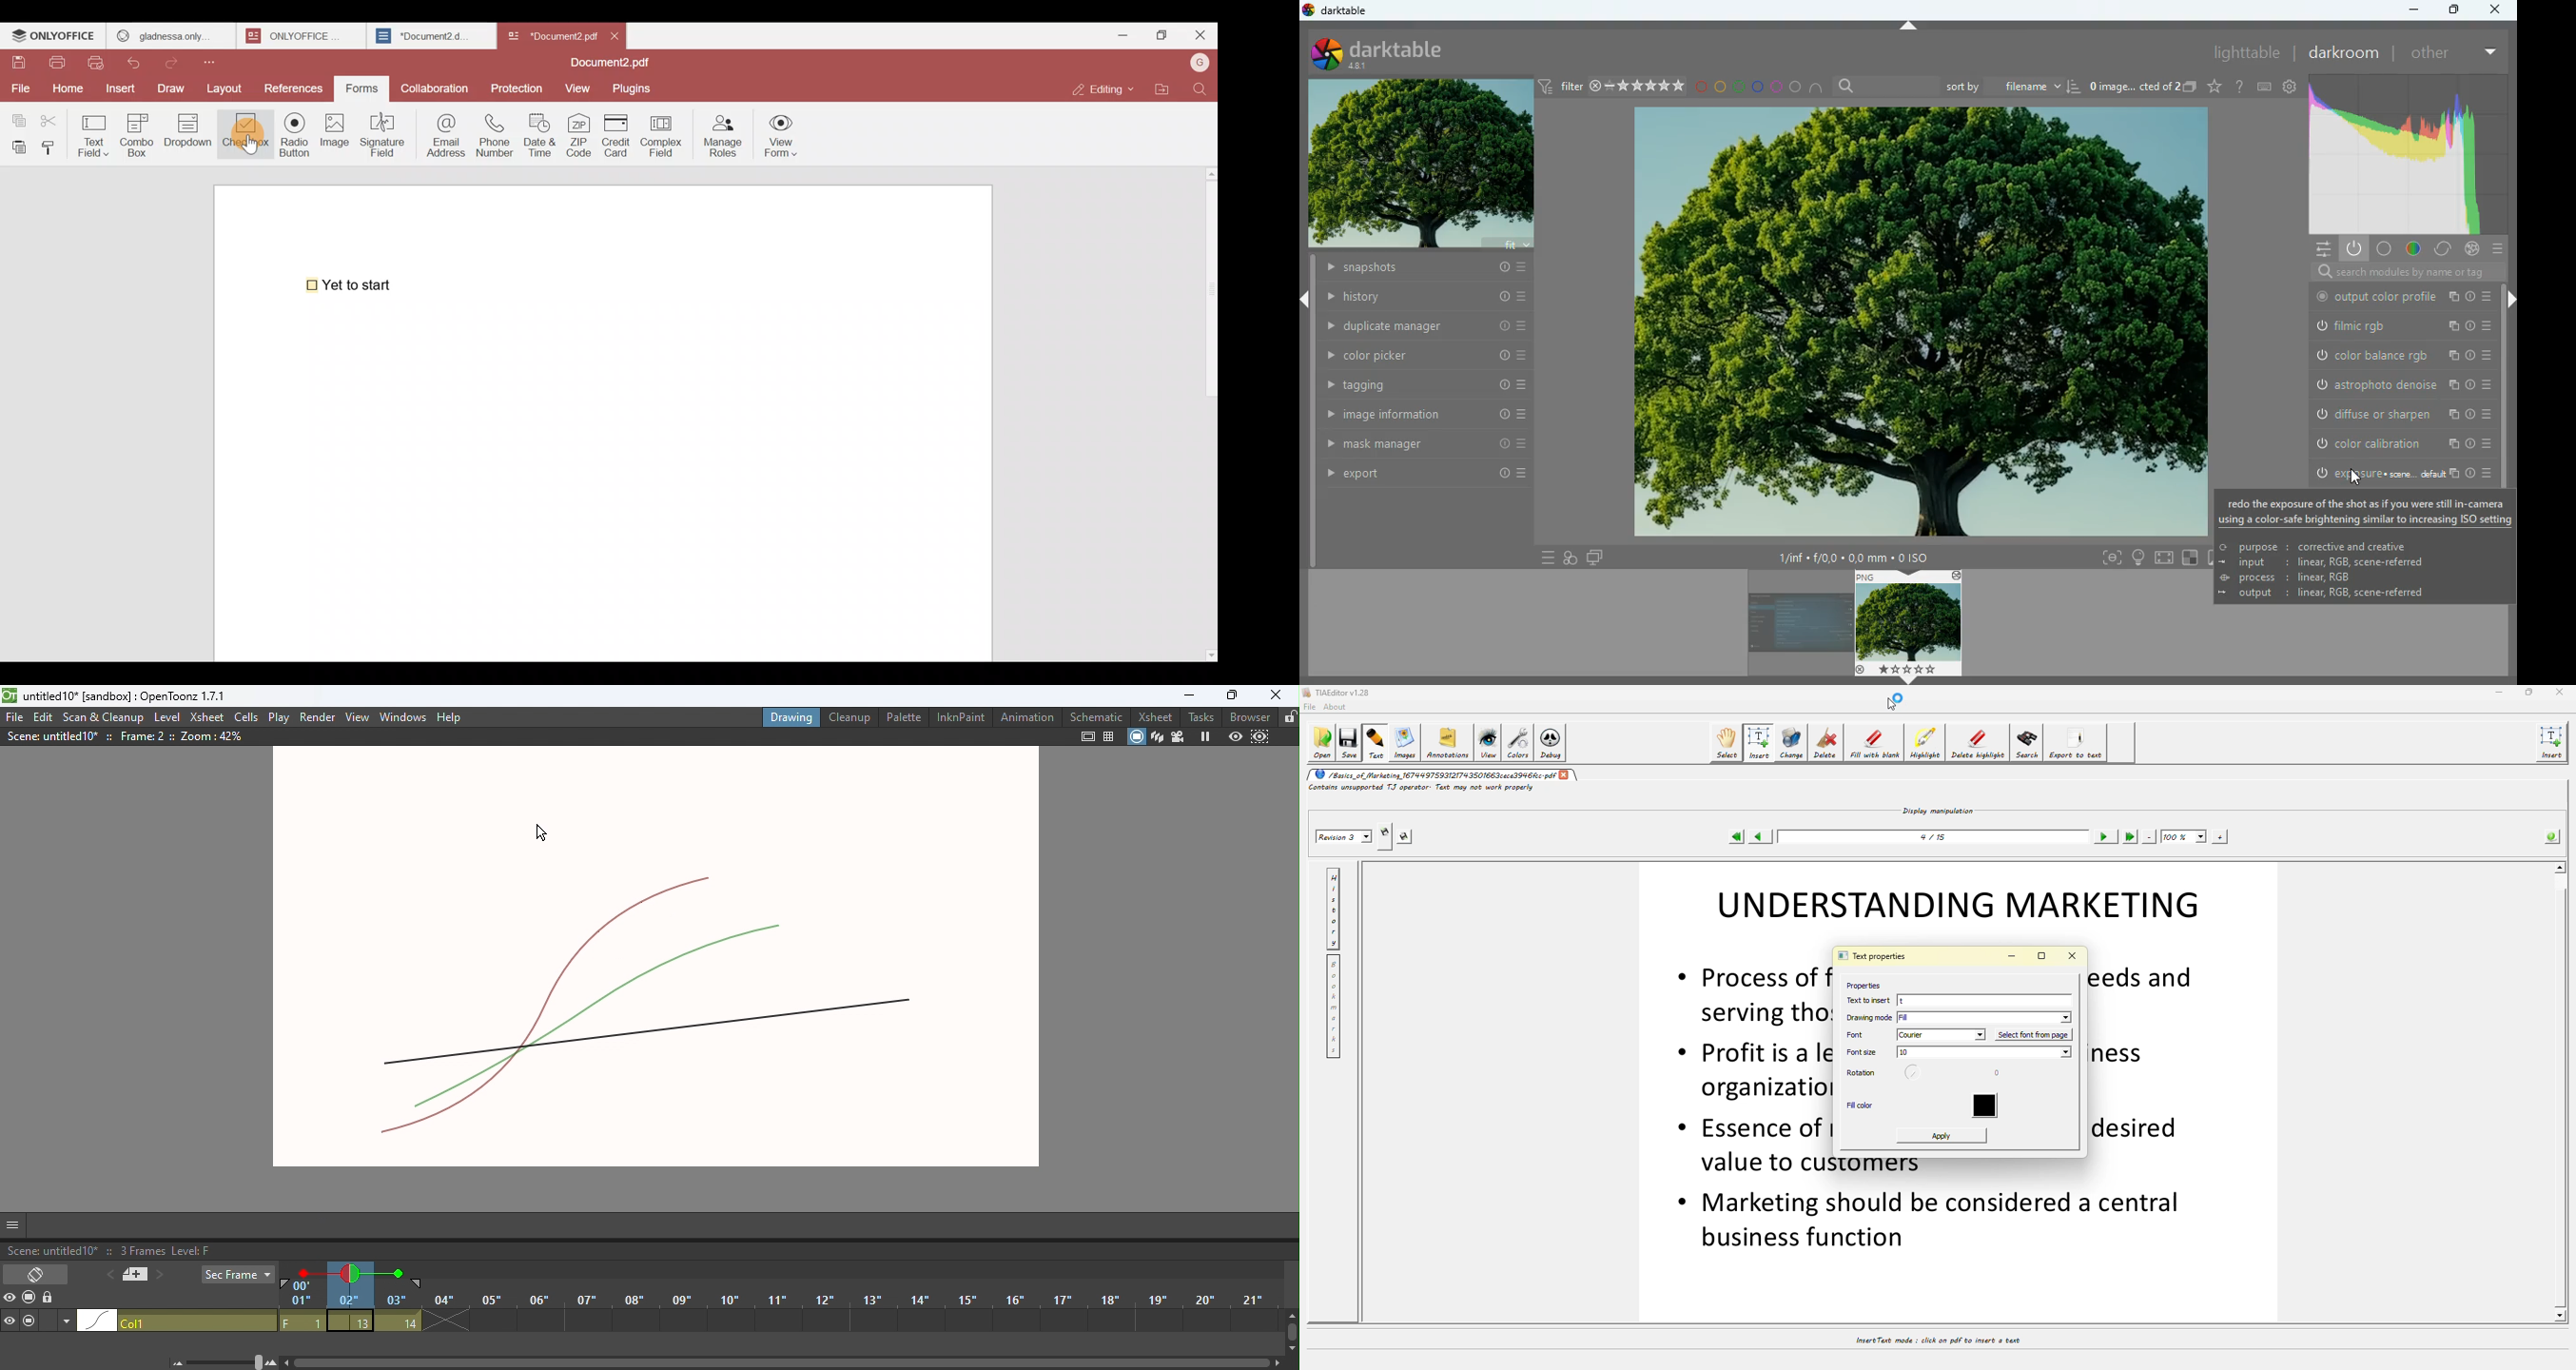 This screenshot has height=1372, width=2576. I want to click on close, so click(2499, 9).